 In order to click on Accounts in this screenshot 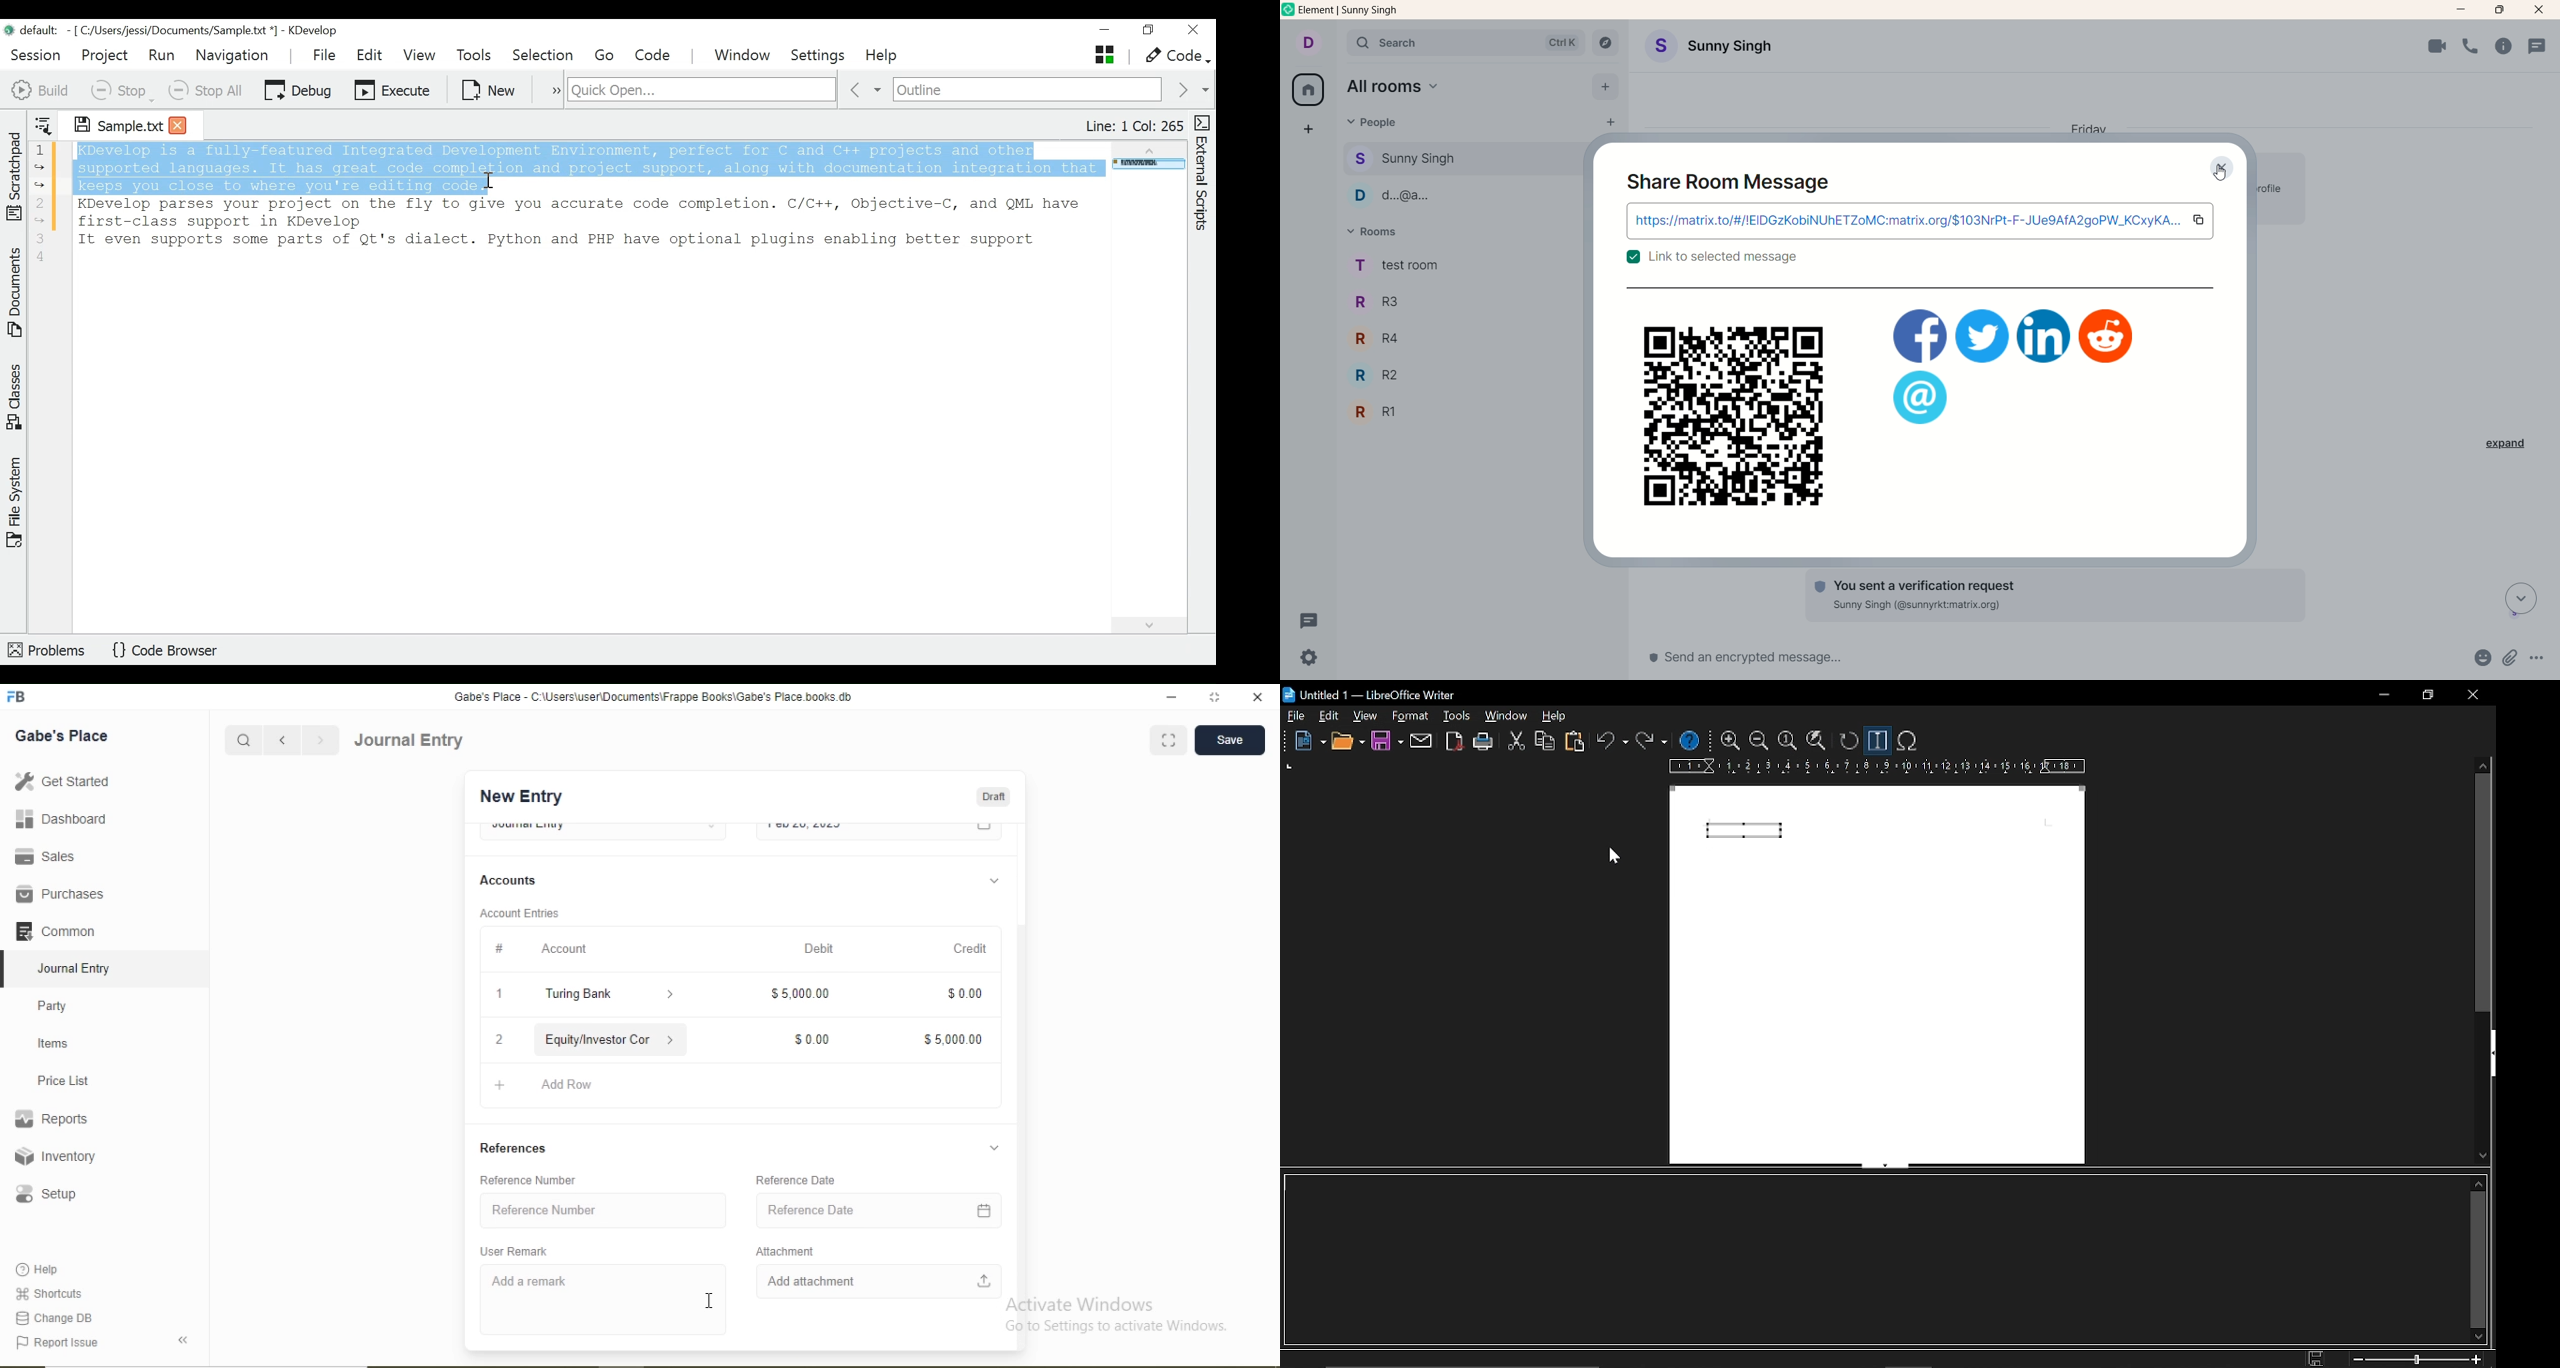, I will do `click(508, 880)`.